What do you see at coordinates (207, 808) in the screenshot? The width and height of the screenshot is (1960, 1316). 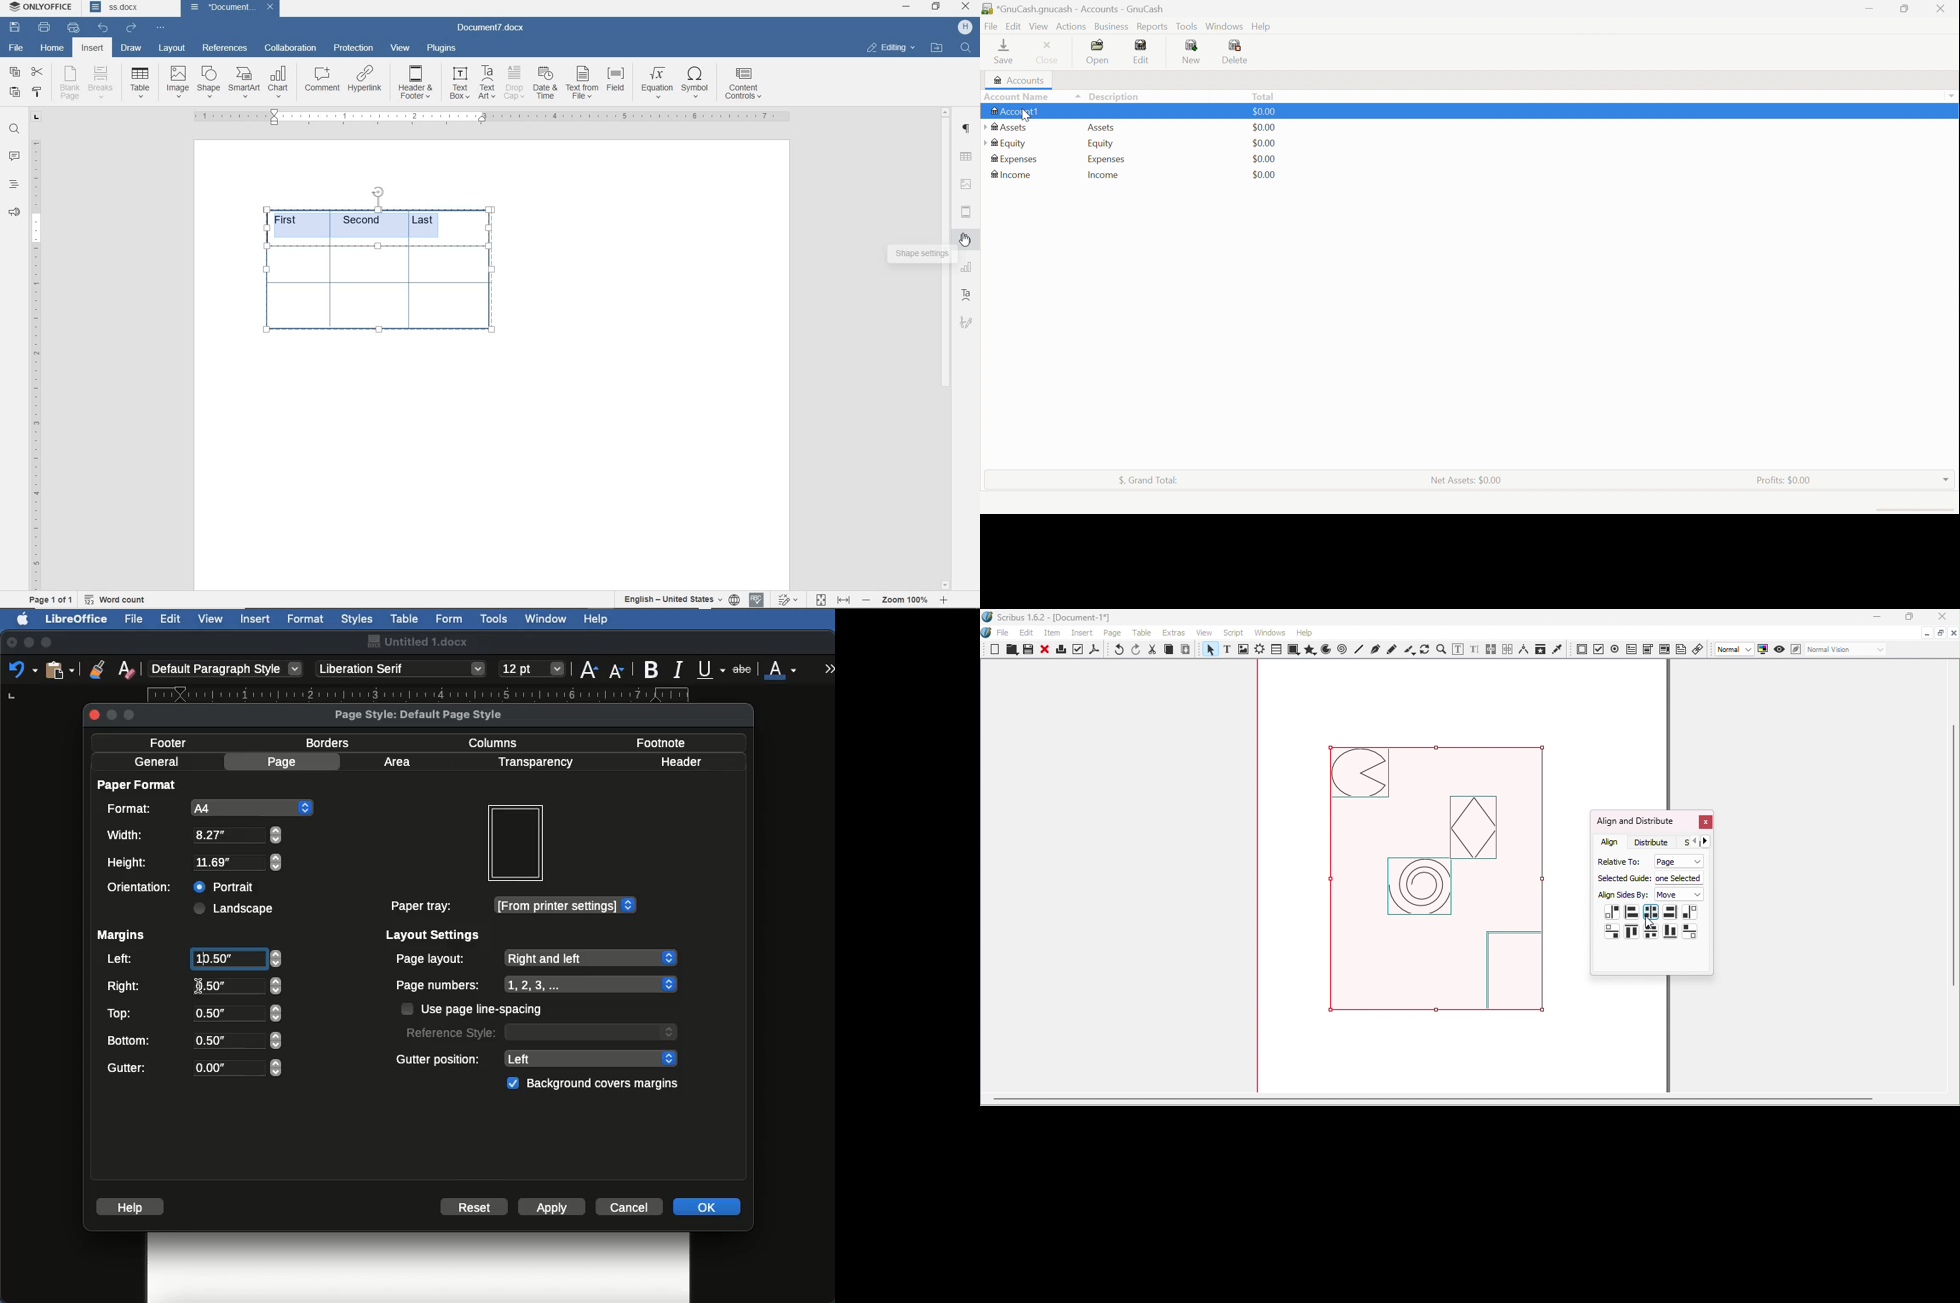 I see `A4` at bounding box center [207, 808].